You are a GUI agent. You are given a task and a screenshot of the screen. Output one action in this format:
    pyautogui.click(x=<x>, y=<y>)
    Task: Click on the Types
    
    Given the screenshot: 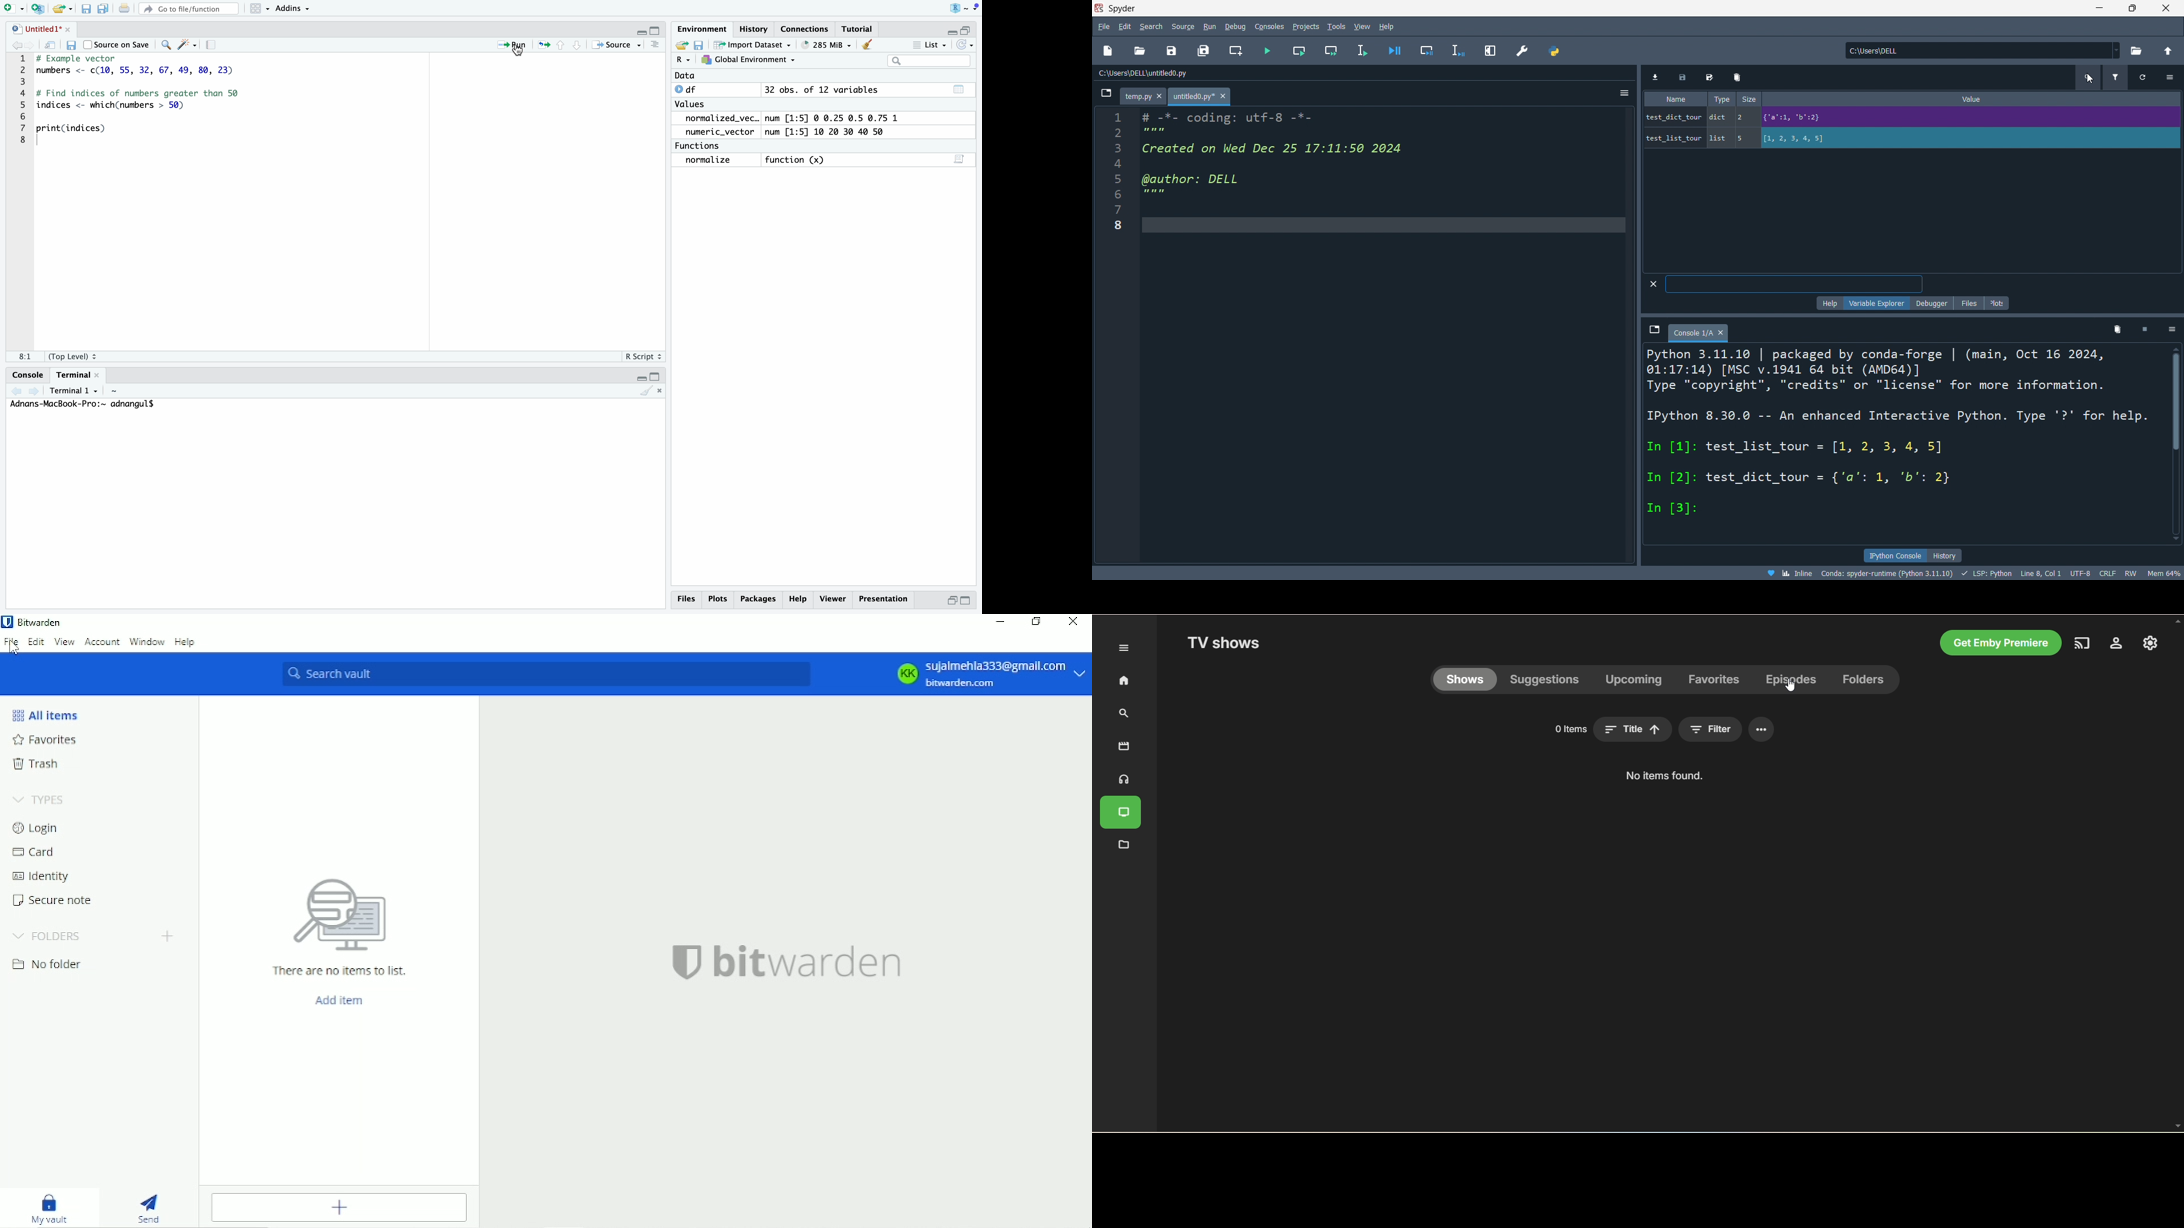 What is the action you would take?
    pyautogui.click(x=39, y=800)
    